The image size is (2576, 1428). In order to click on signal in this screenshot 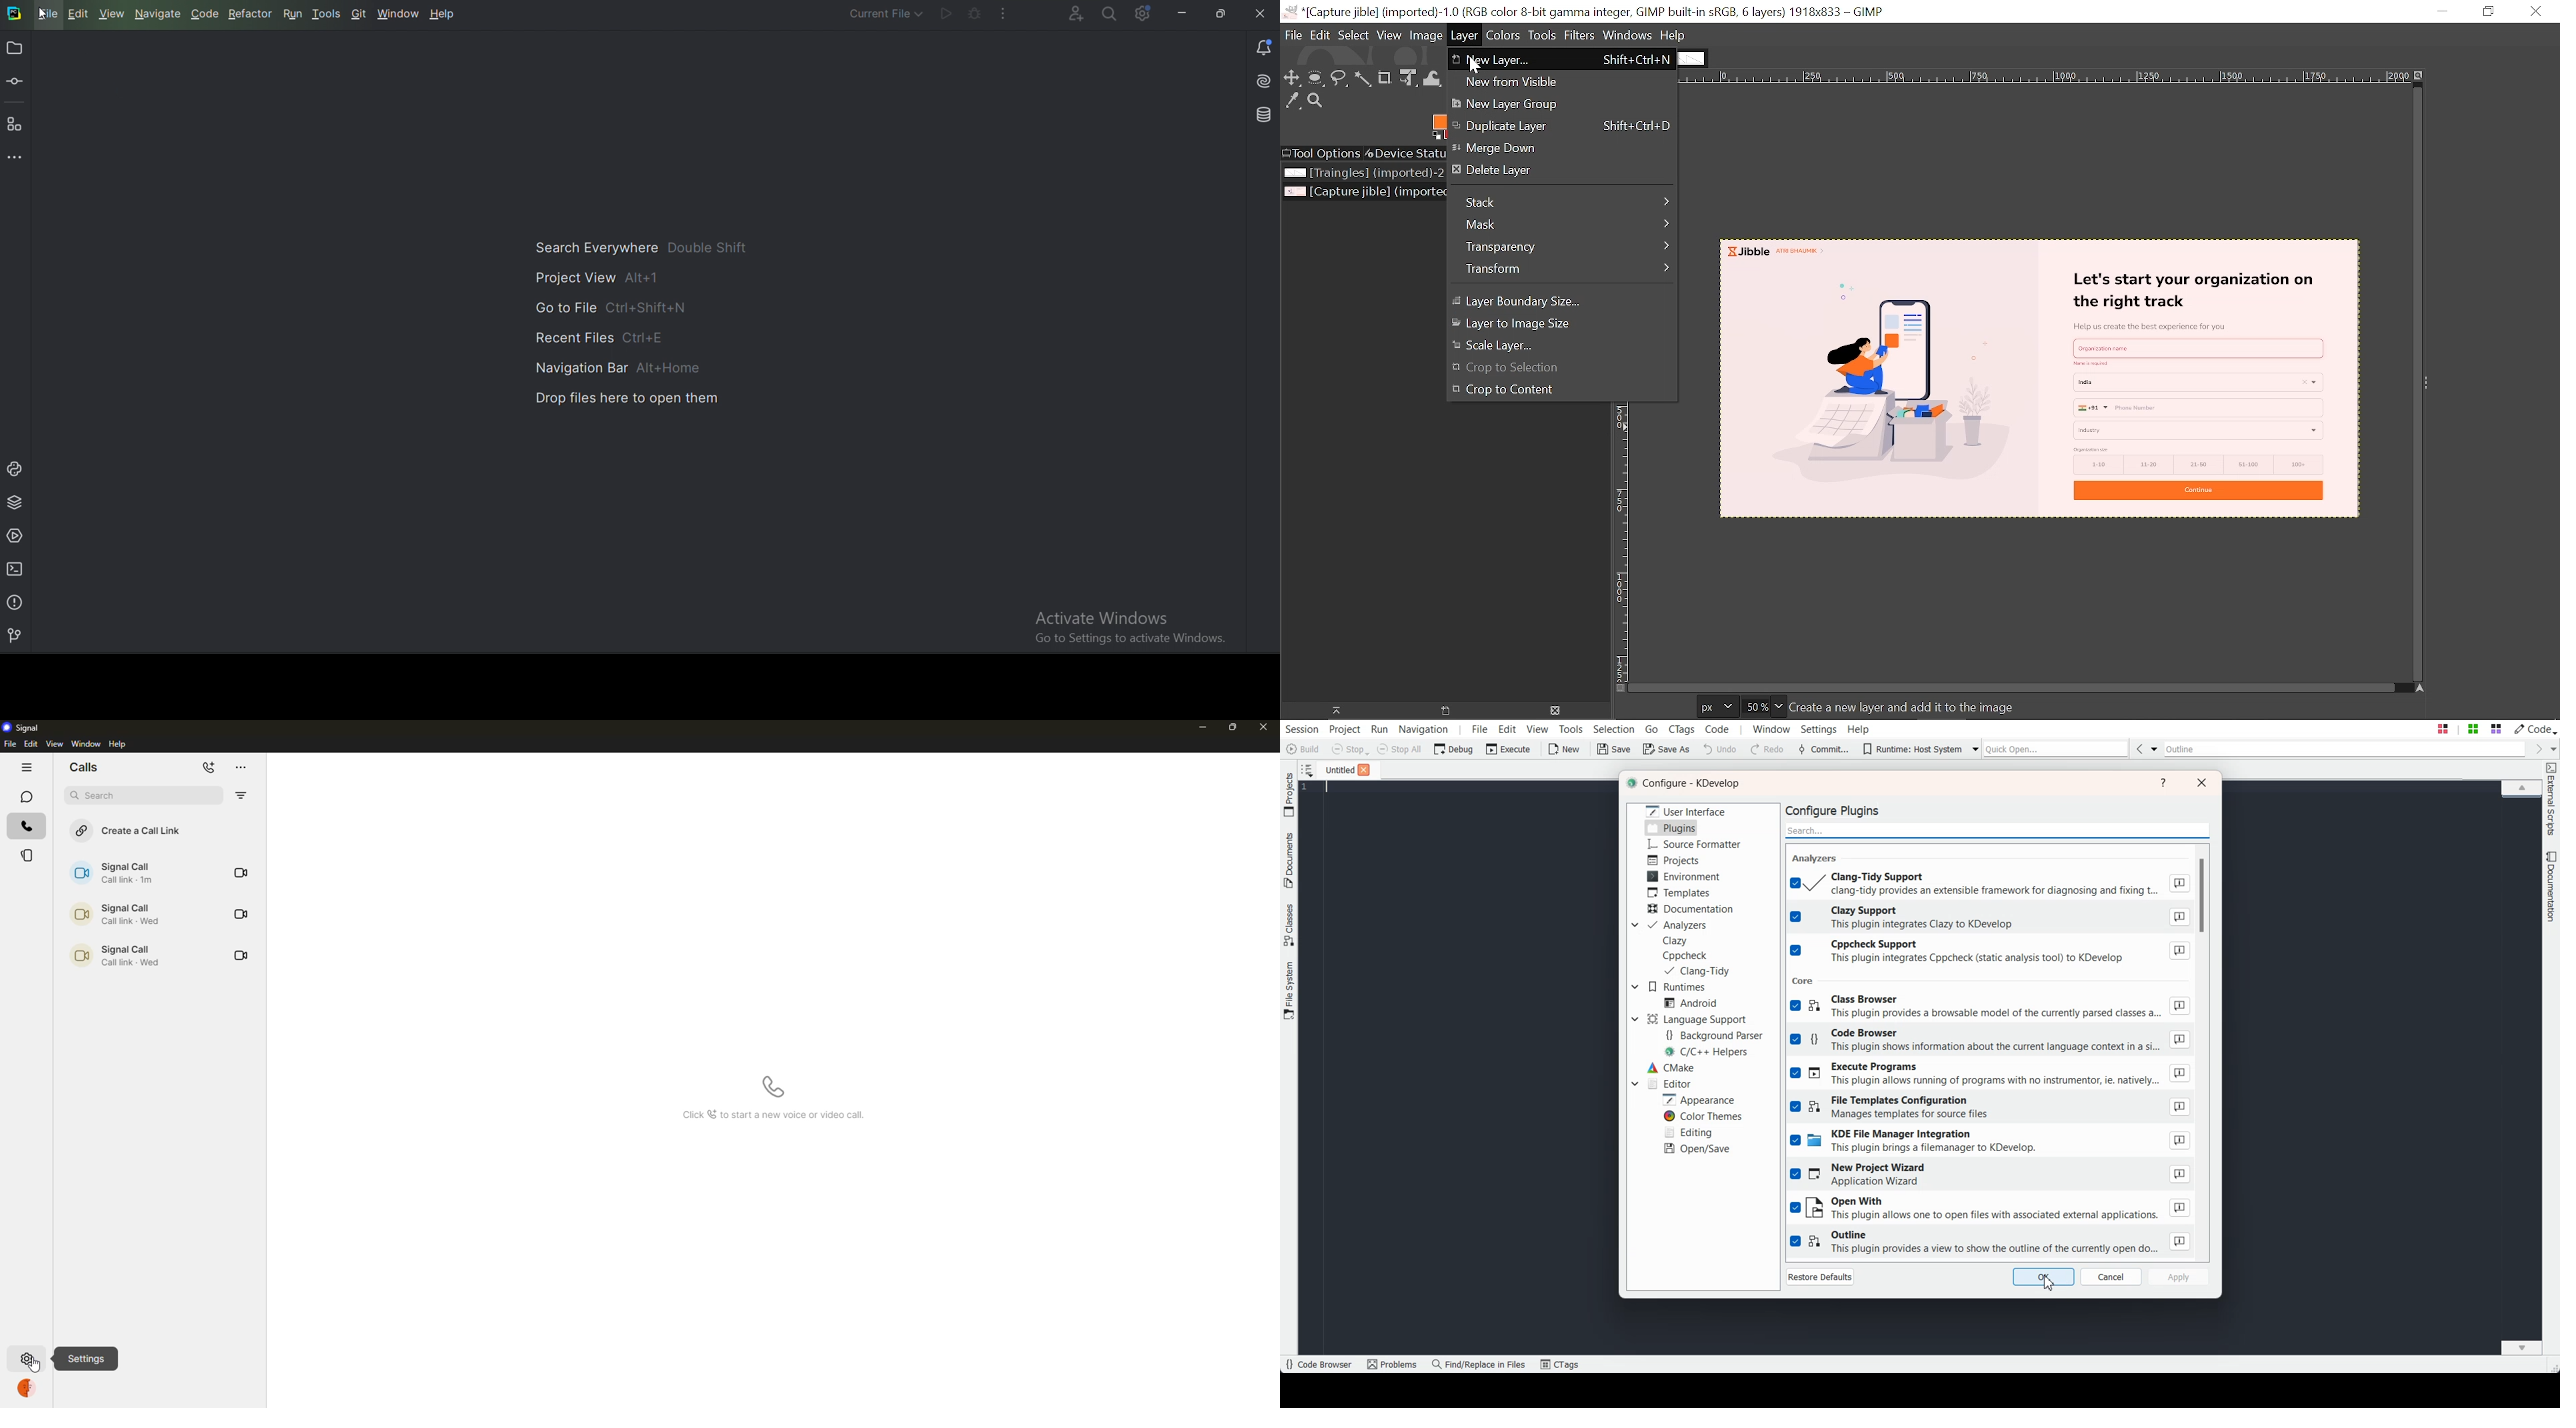, I will do `click(24, 728)`.